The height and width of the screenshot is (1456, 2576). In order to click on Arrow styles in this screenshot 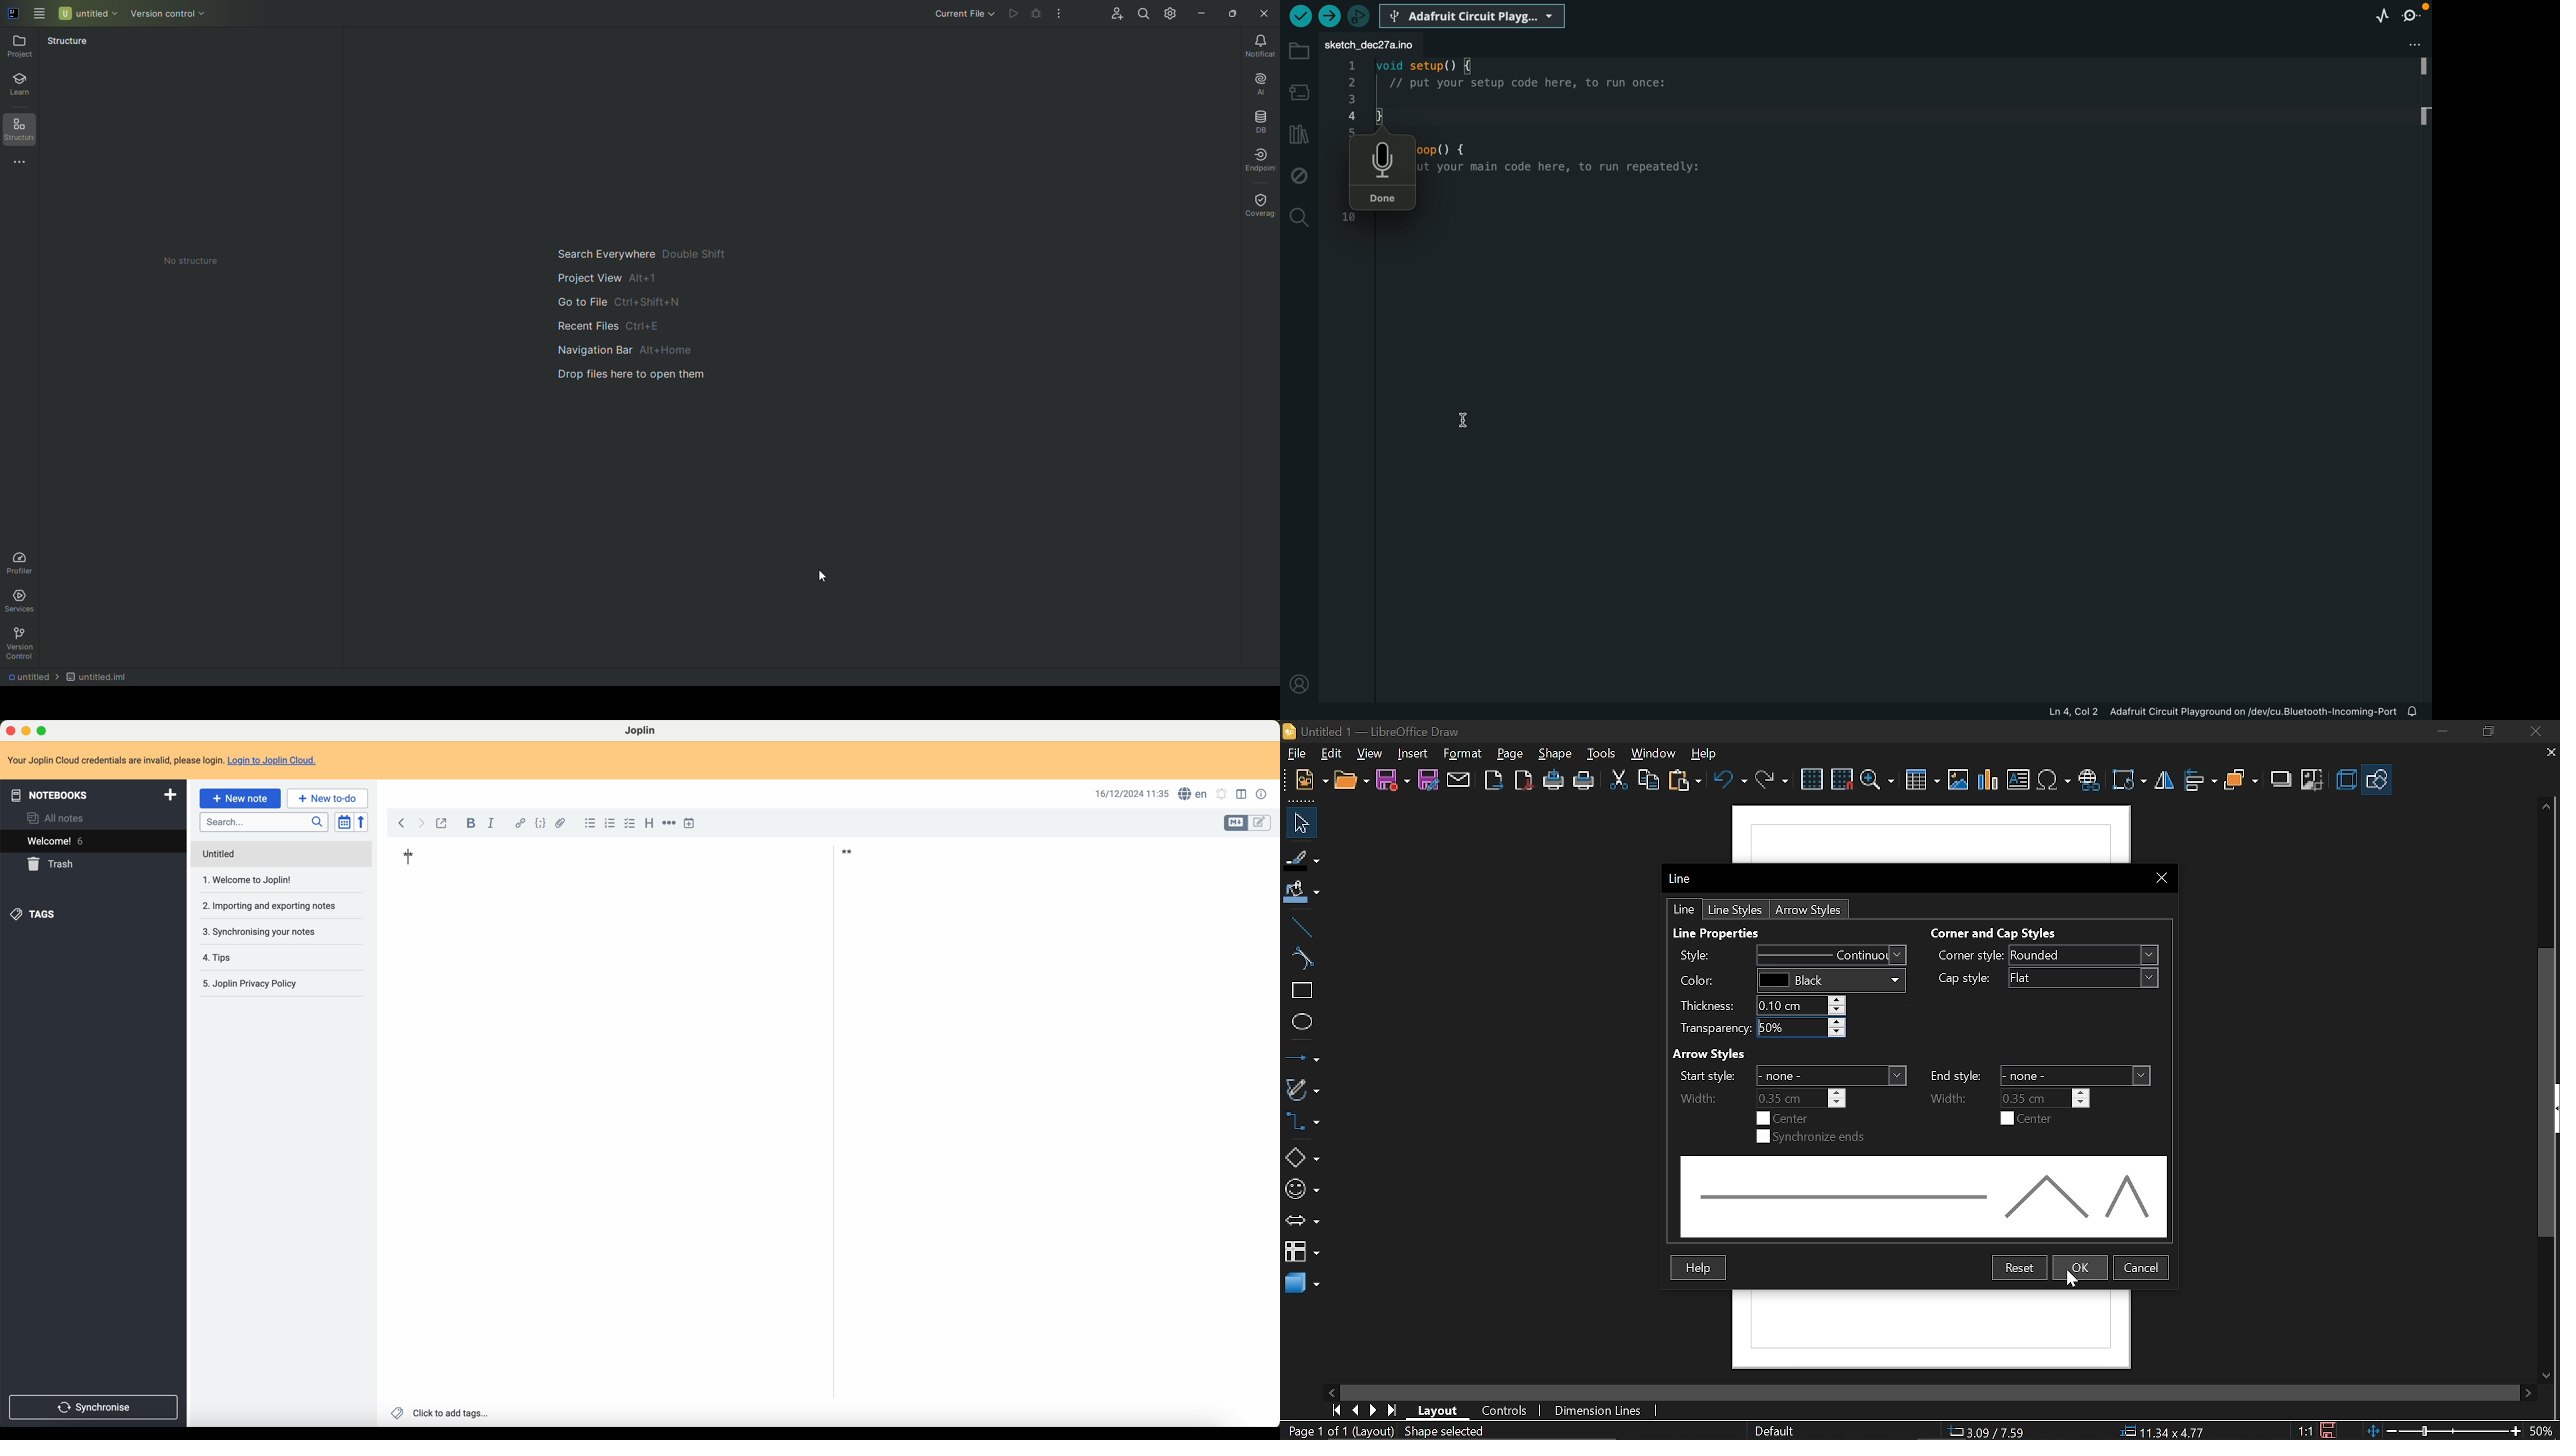, I will do `click(1810, 910)`.